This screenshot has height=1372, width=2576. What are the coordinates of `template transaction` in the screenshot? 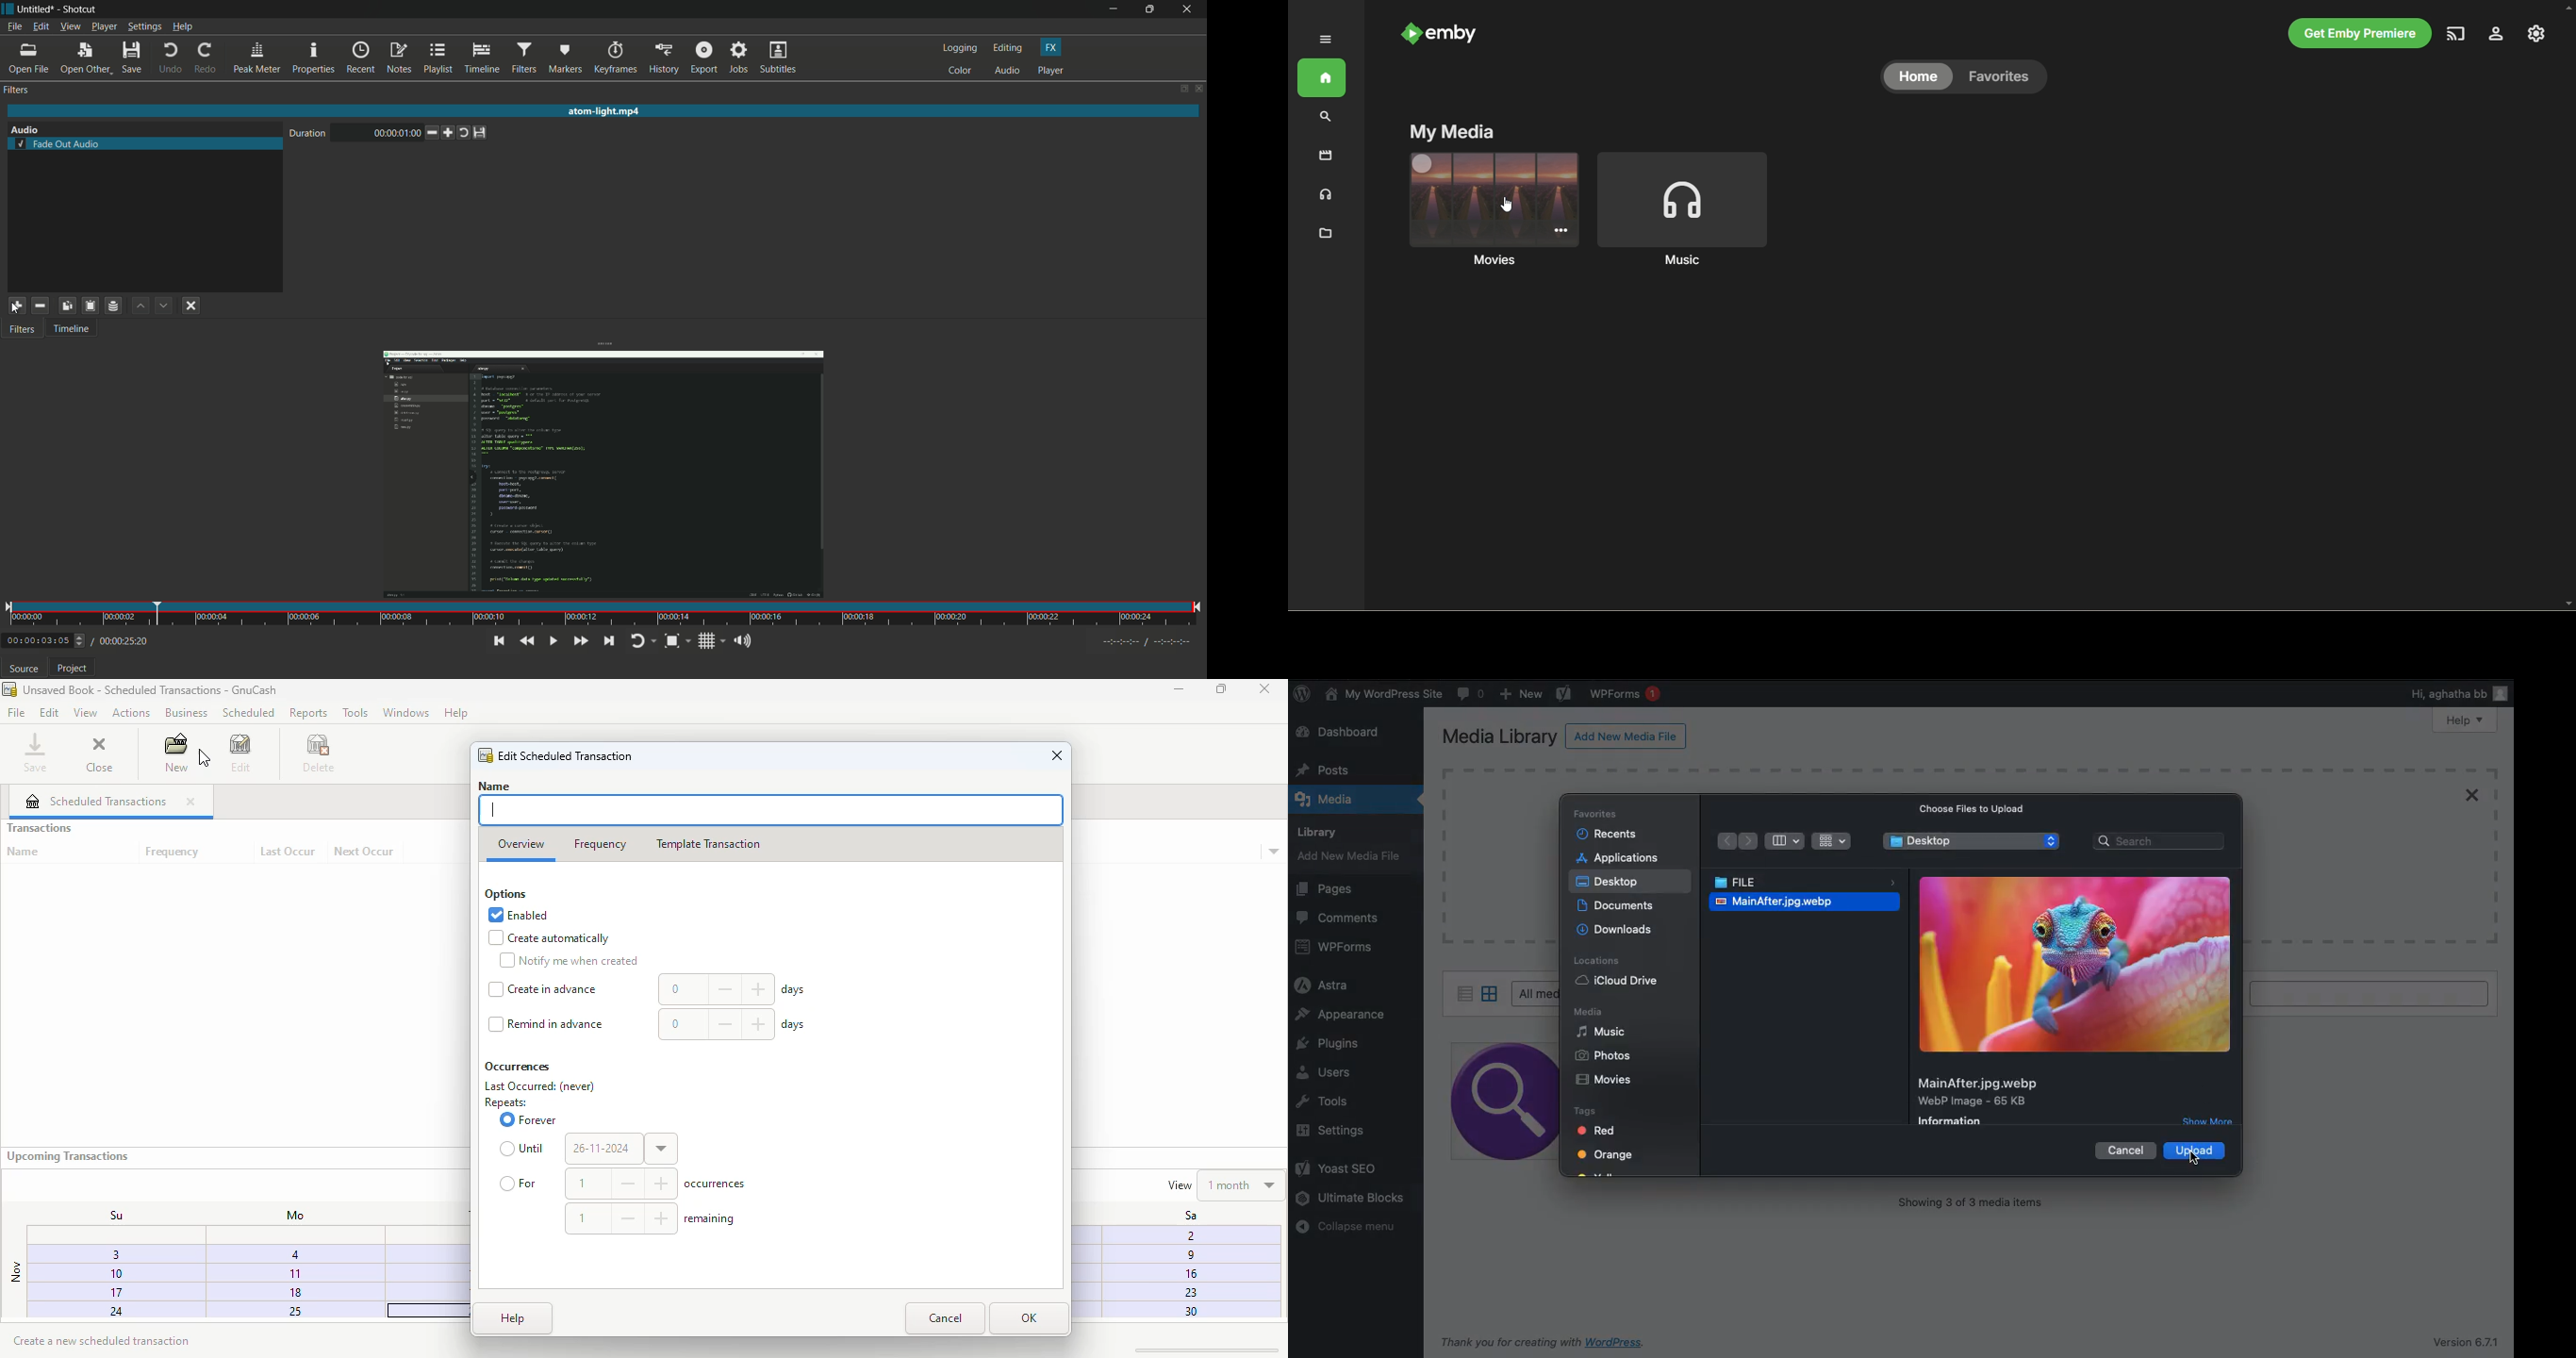 It's located at (707, 844).